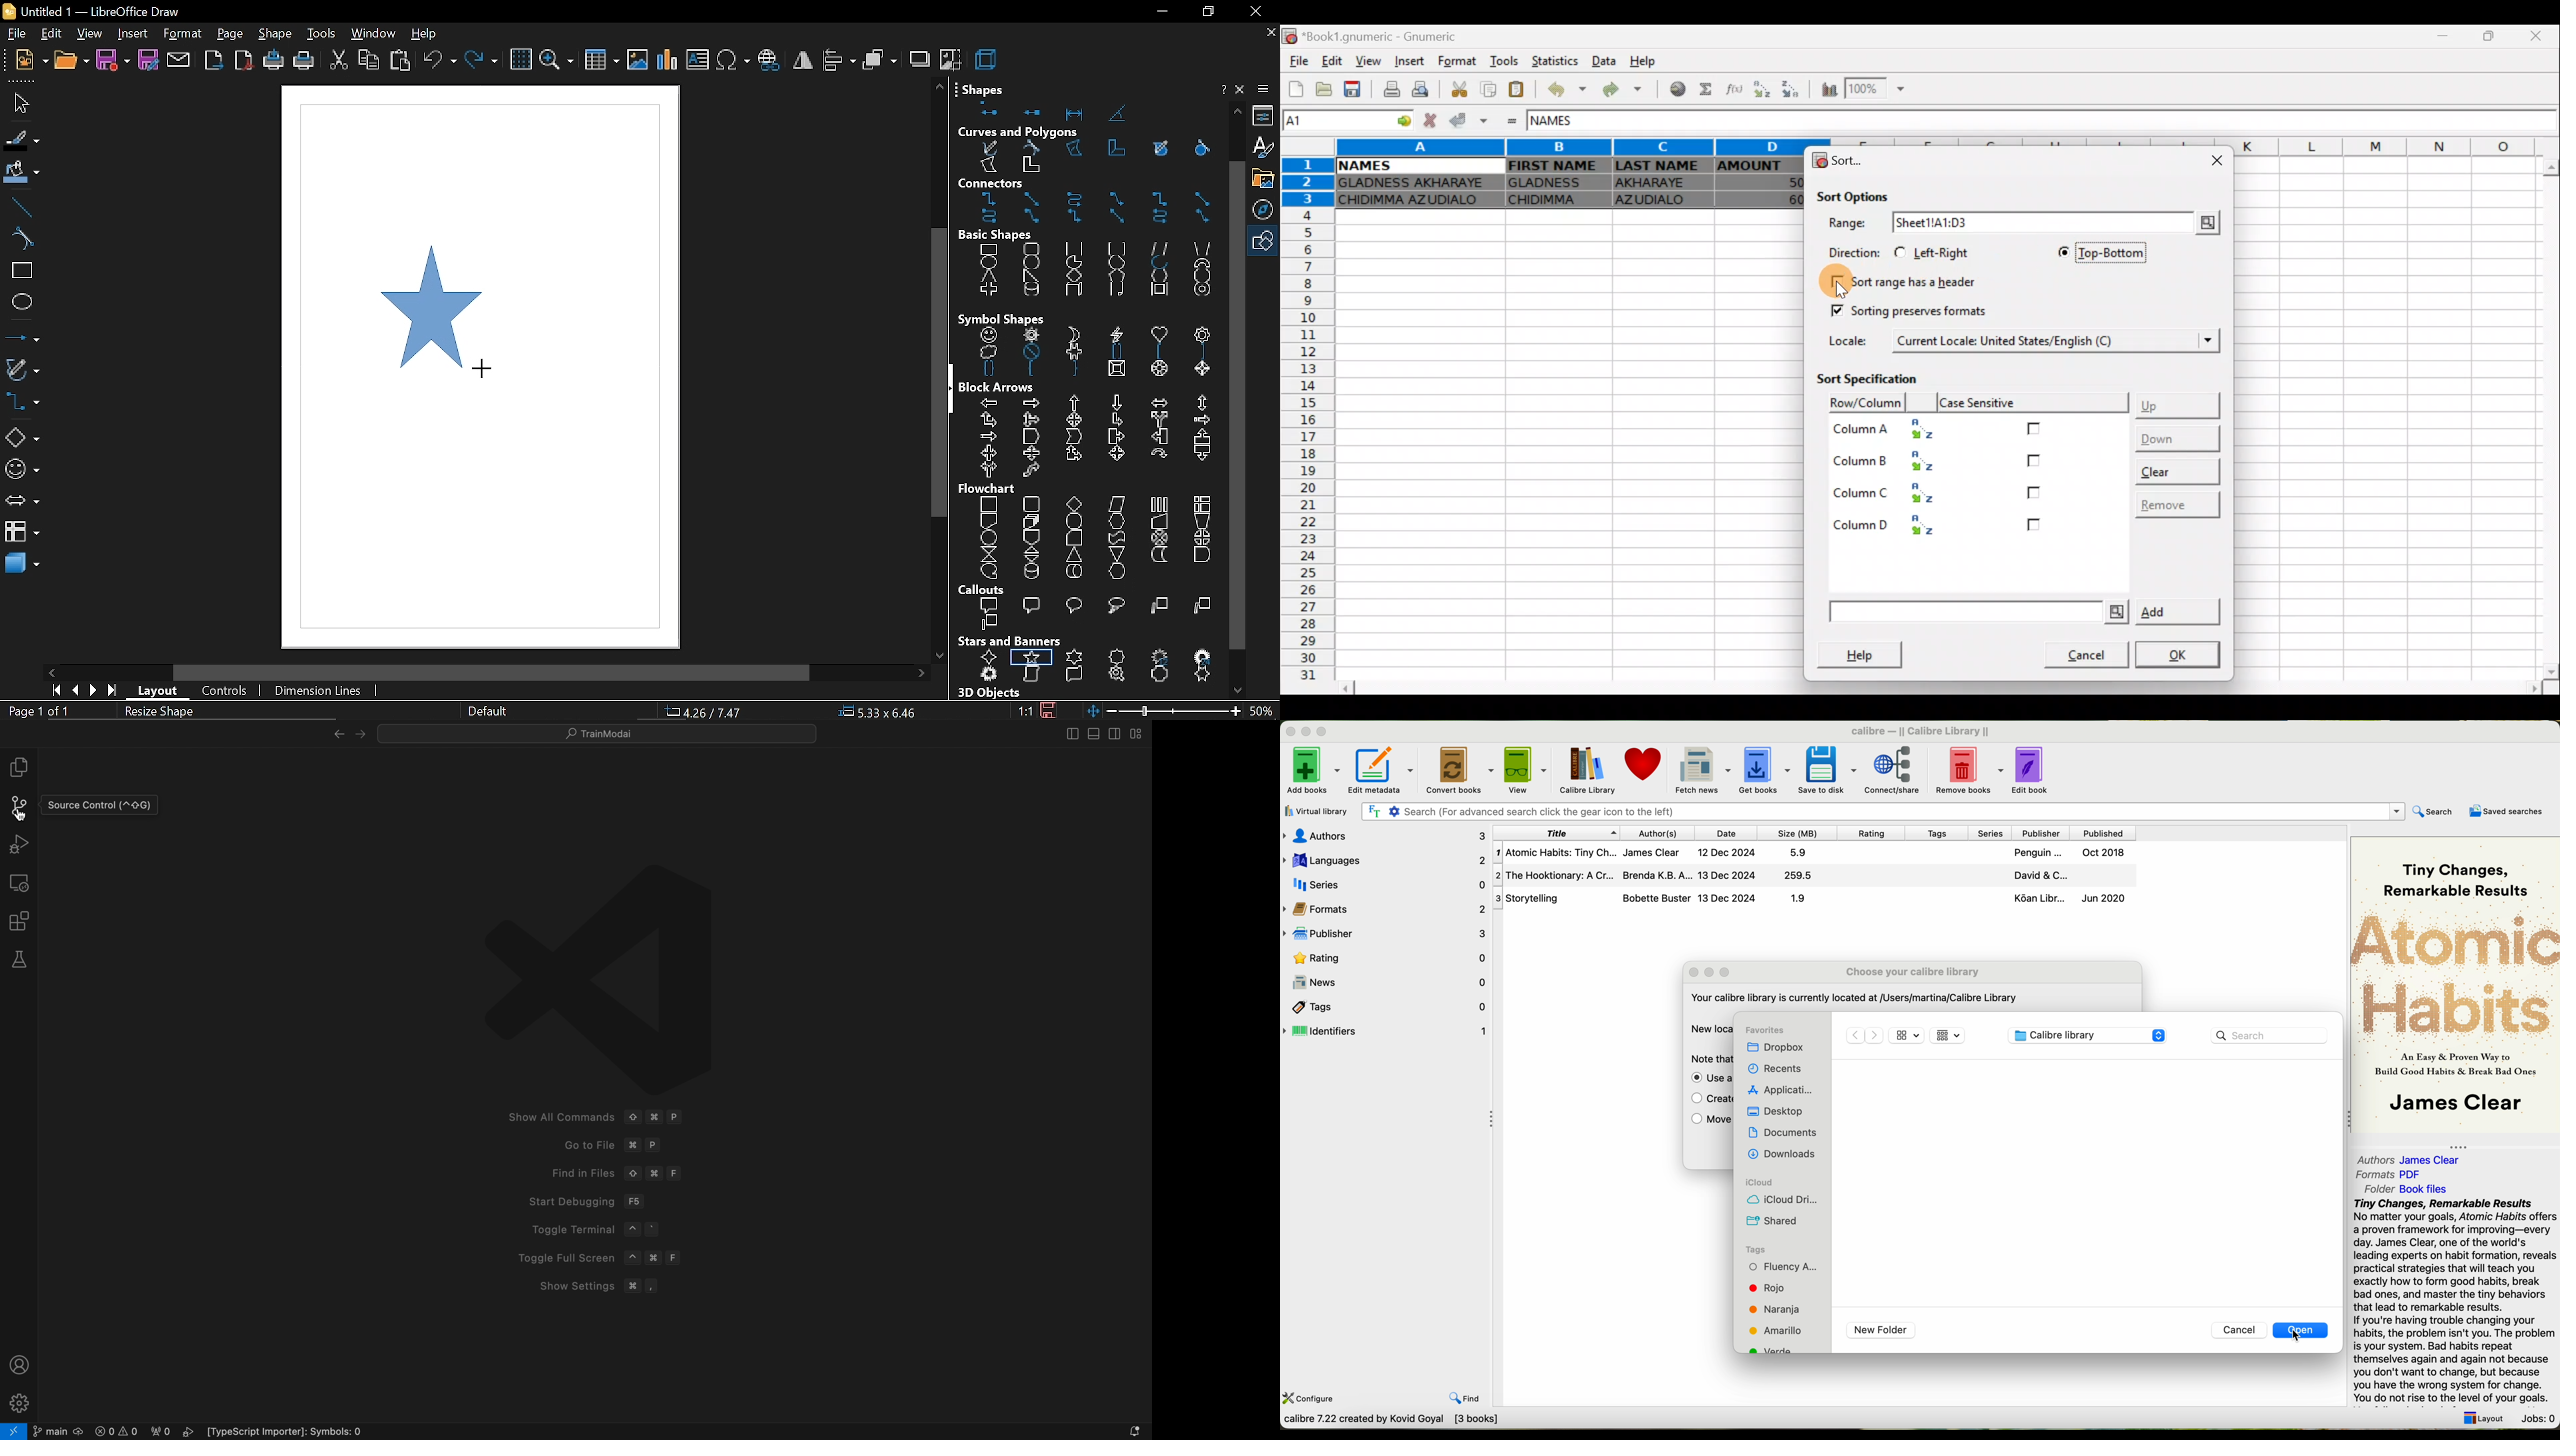 The width and height of the screenshot is (2576, 1456). I want to click on error logs, so click(234, 1432).